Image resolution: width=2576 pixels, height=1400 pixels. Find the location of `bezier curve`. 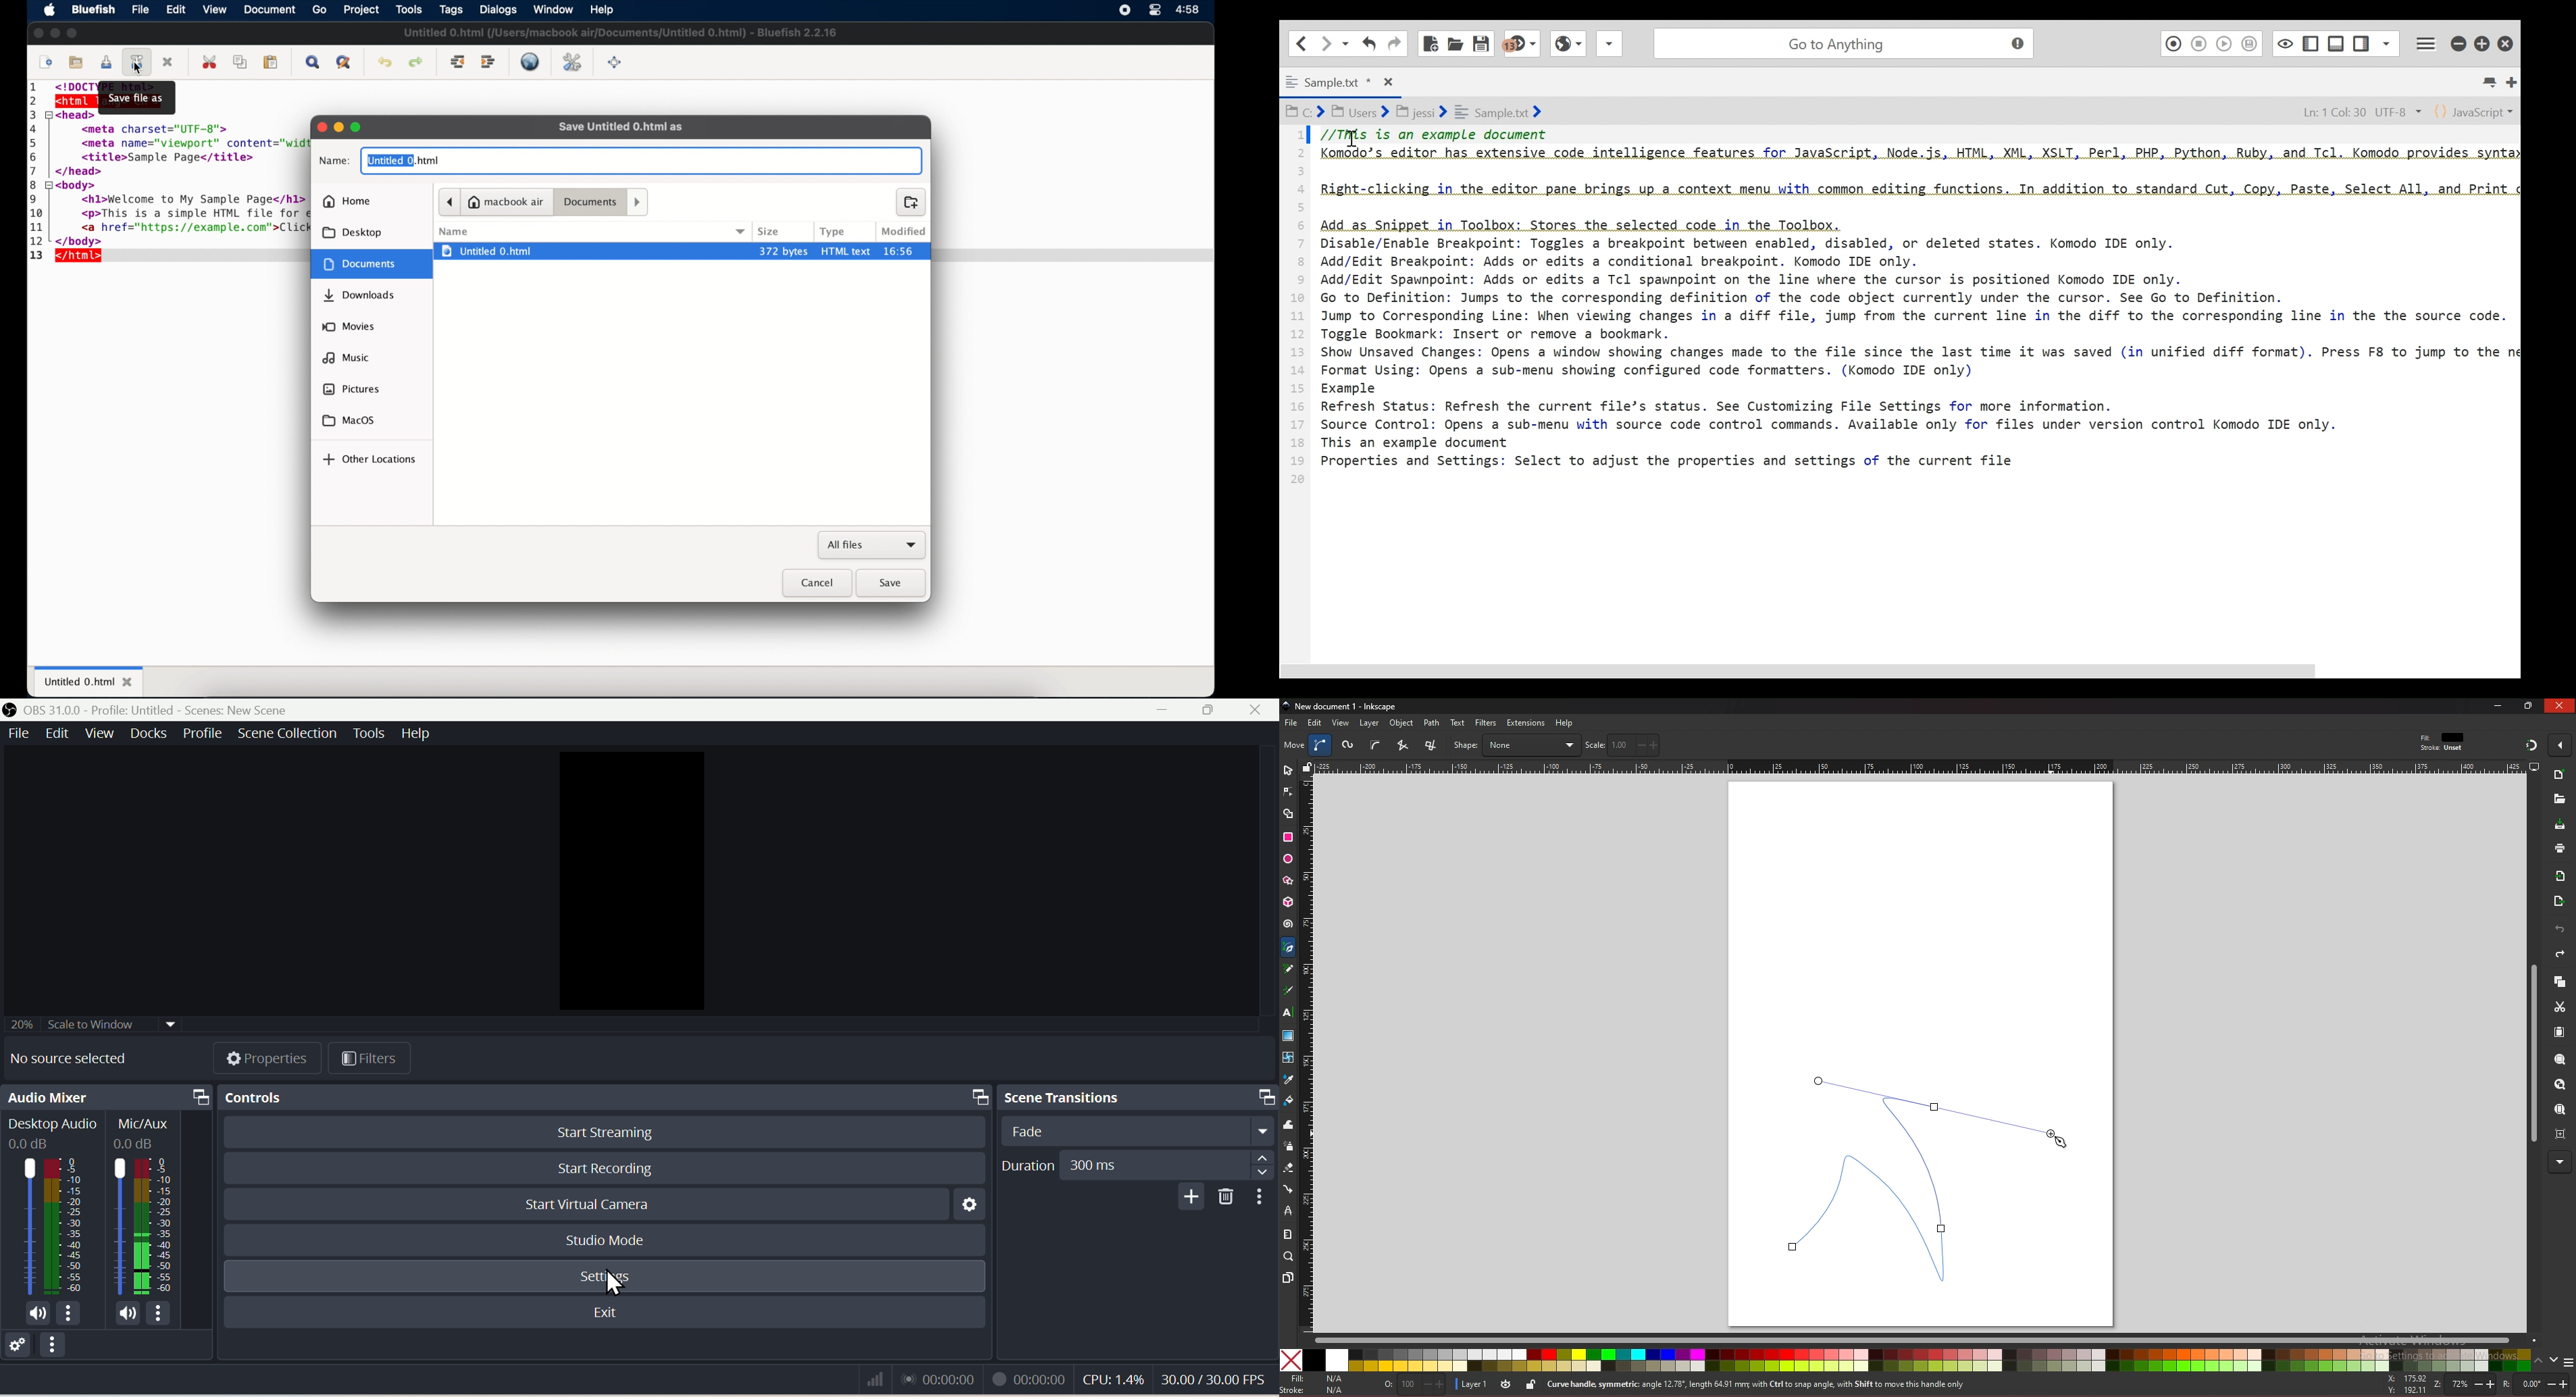

bezier curve is located at coordinates (1916, 1181).